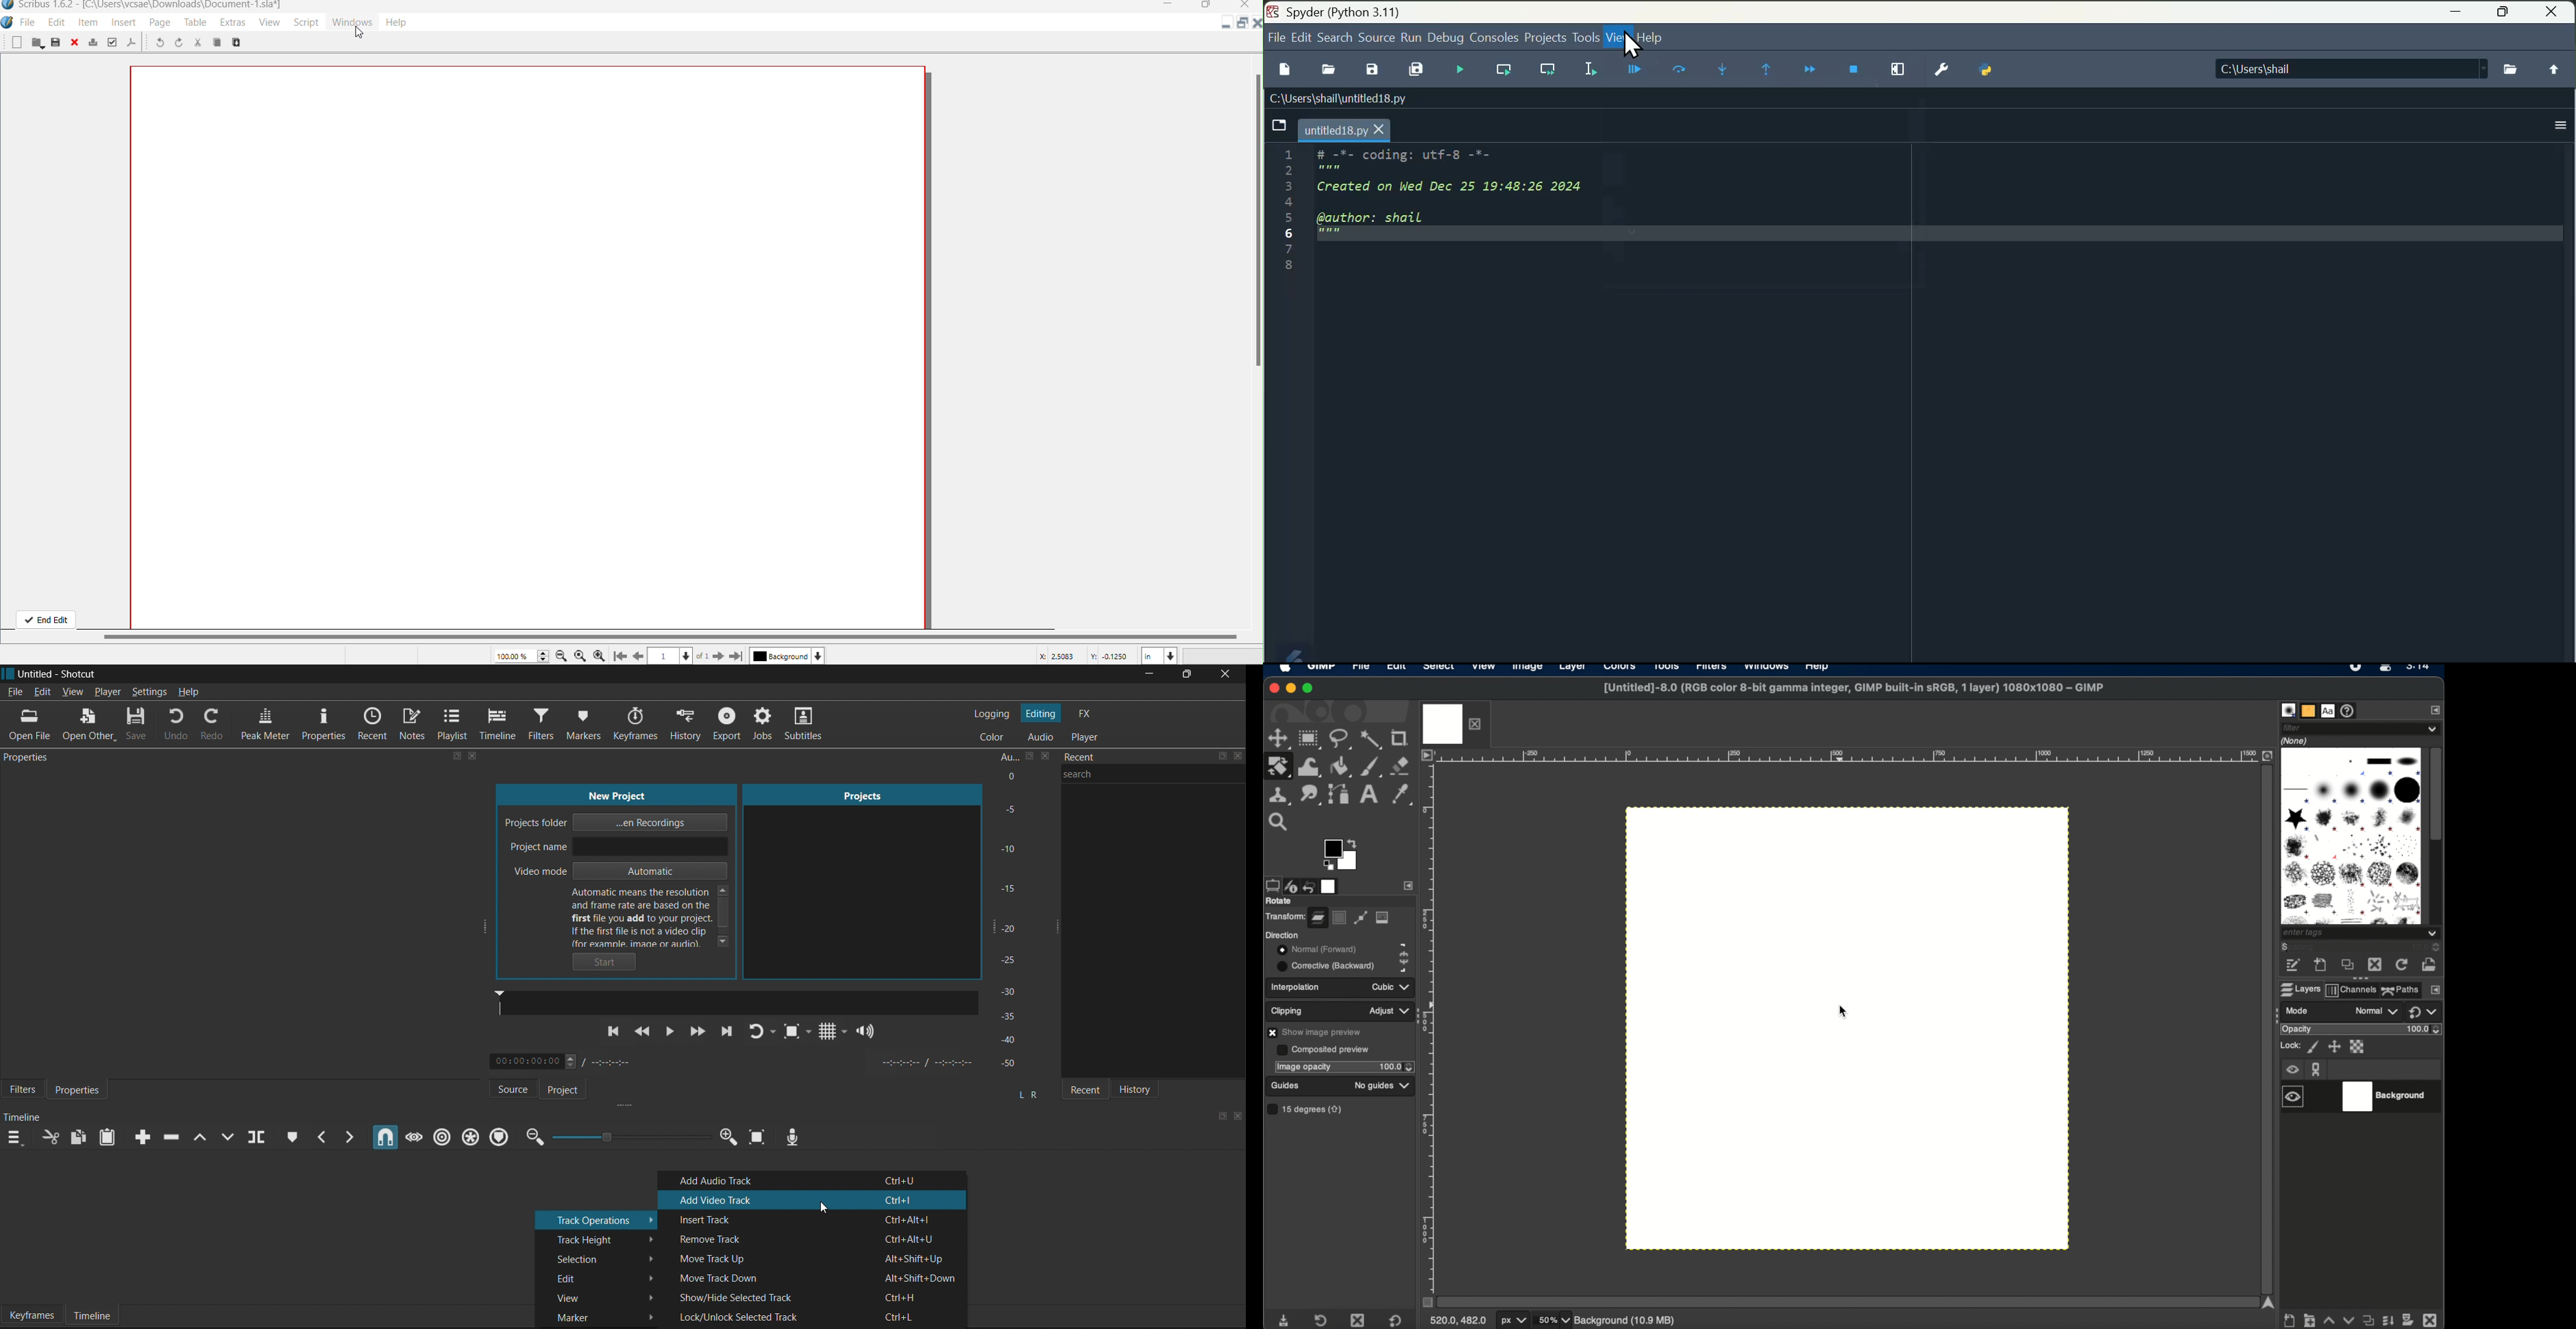 Image resolution: width=2576 pixels, height=1344 pixels. Describe the element at coordinates (324, 724) in the screenshot. I see `Properties` at that location.